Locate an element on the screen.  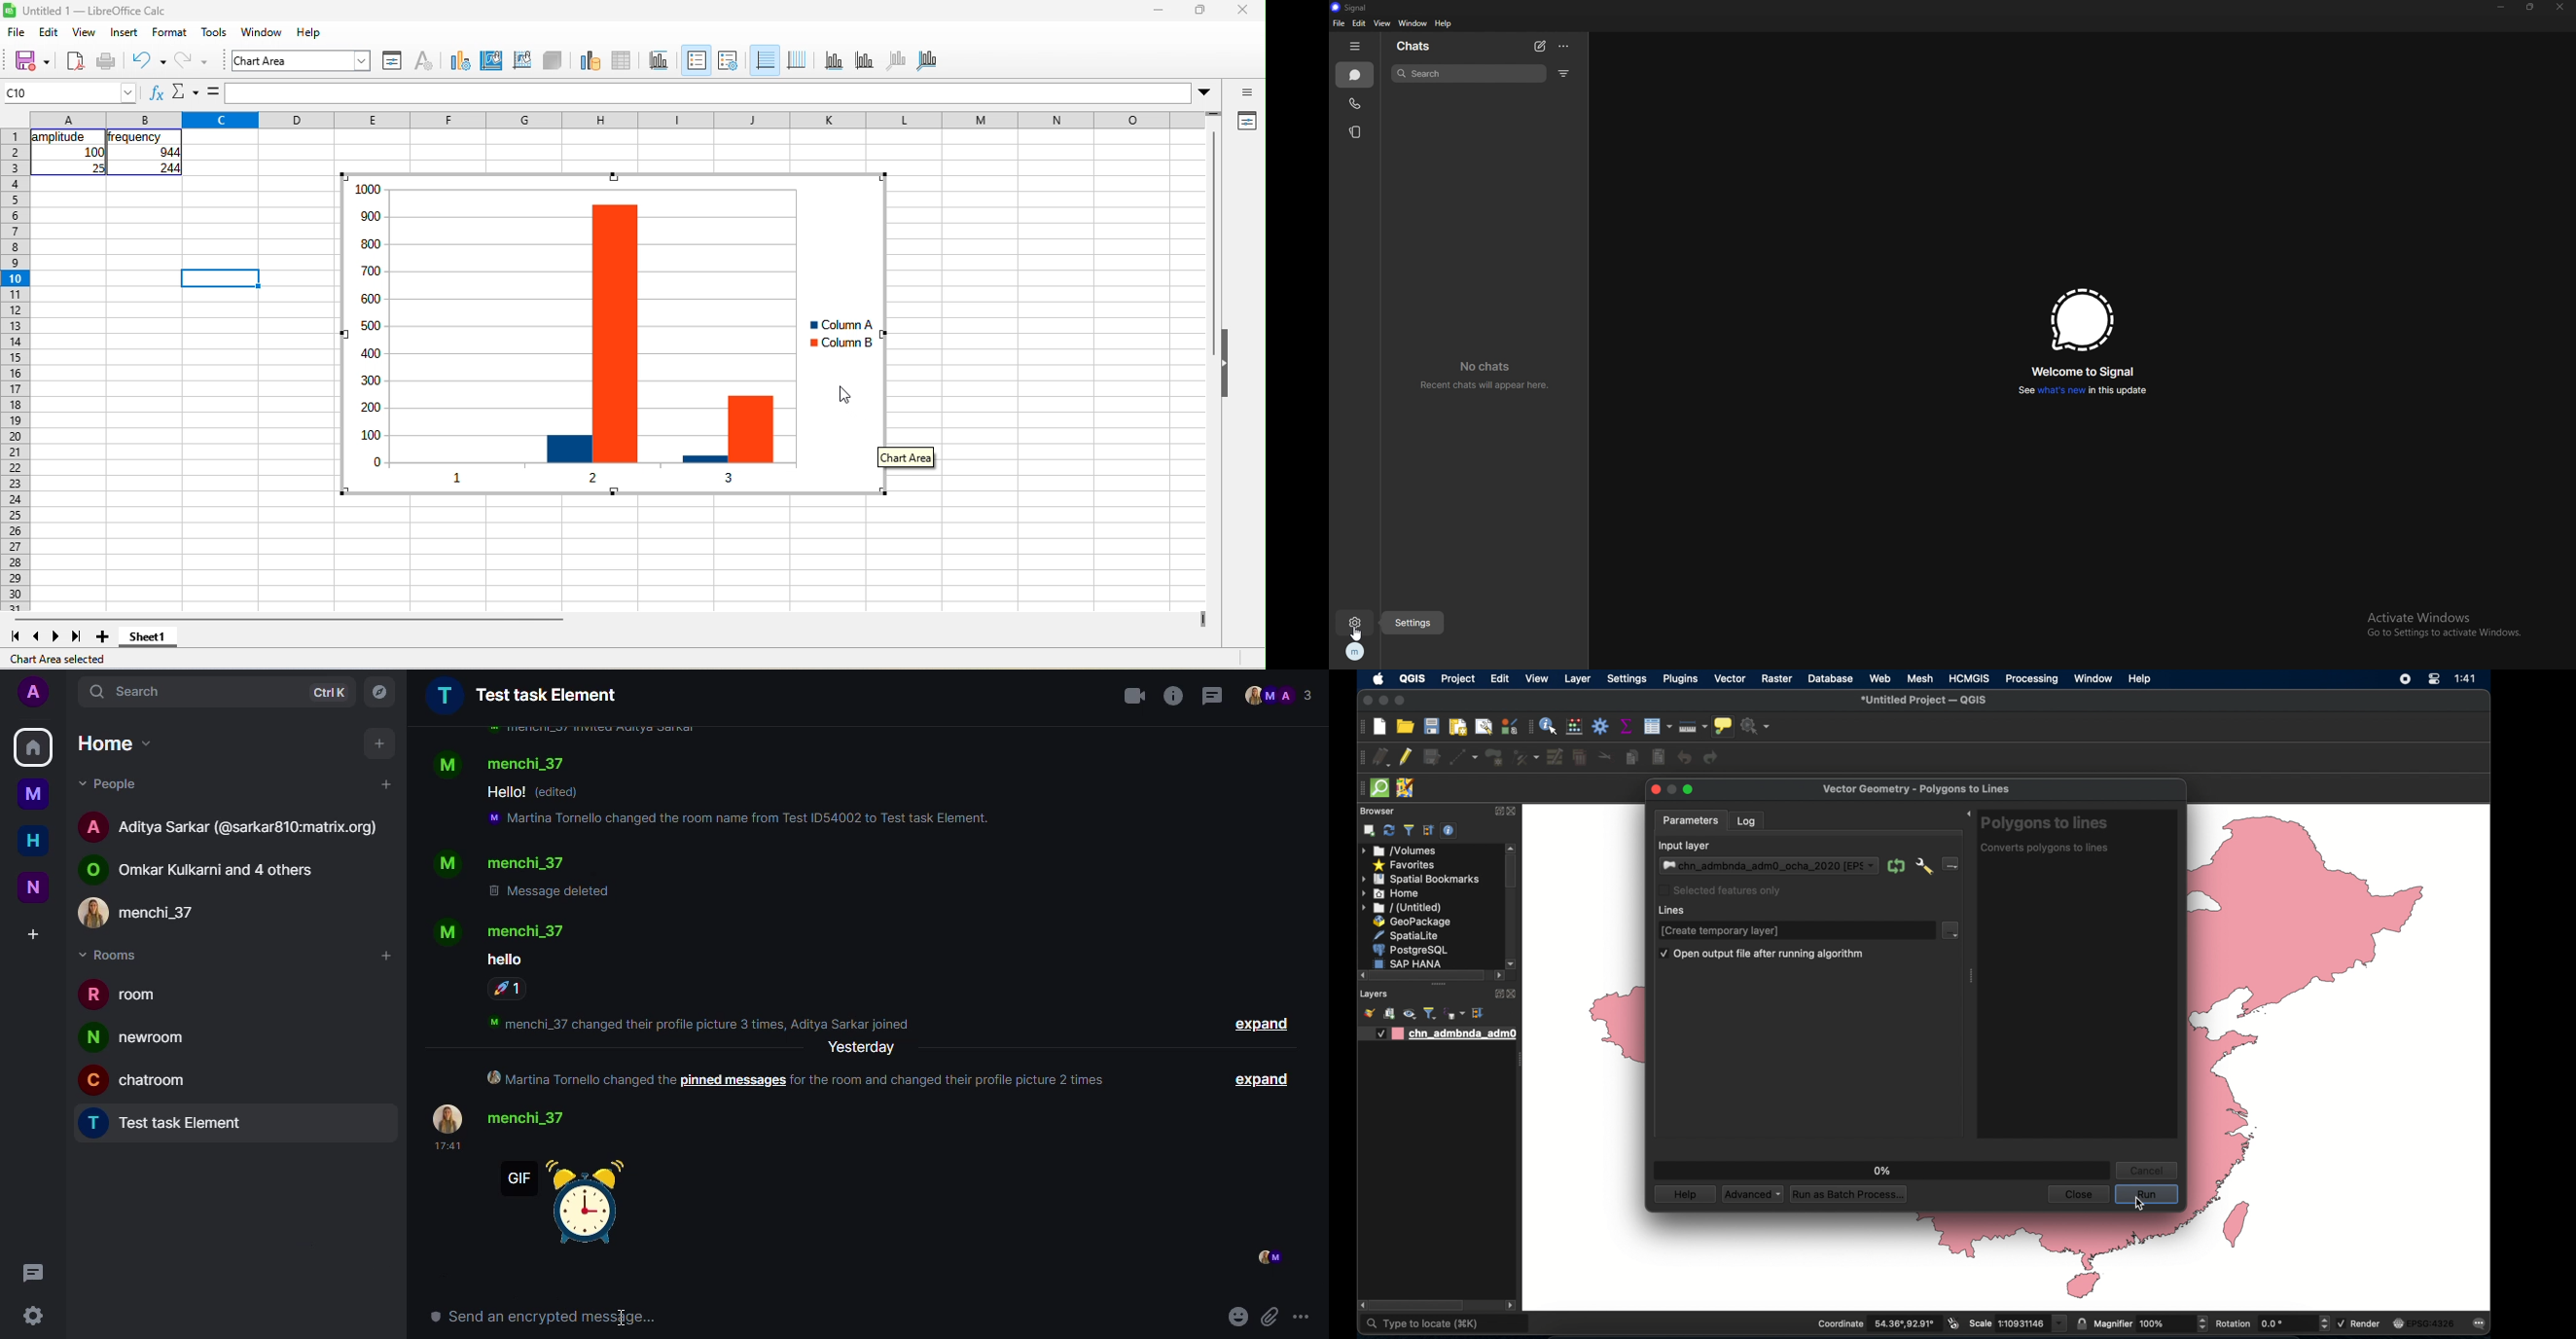
Test task Element is located at coordinates (522, 695).